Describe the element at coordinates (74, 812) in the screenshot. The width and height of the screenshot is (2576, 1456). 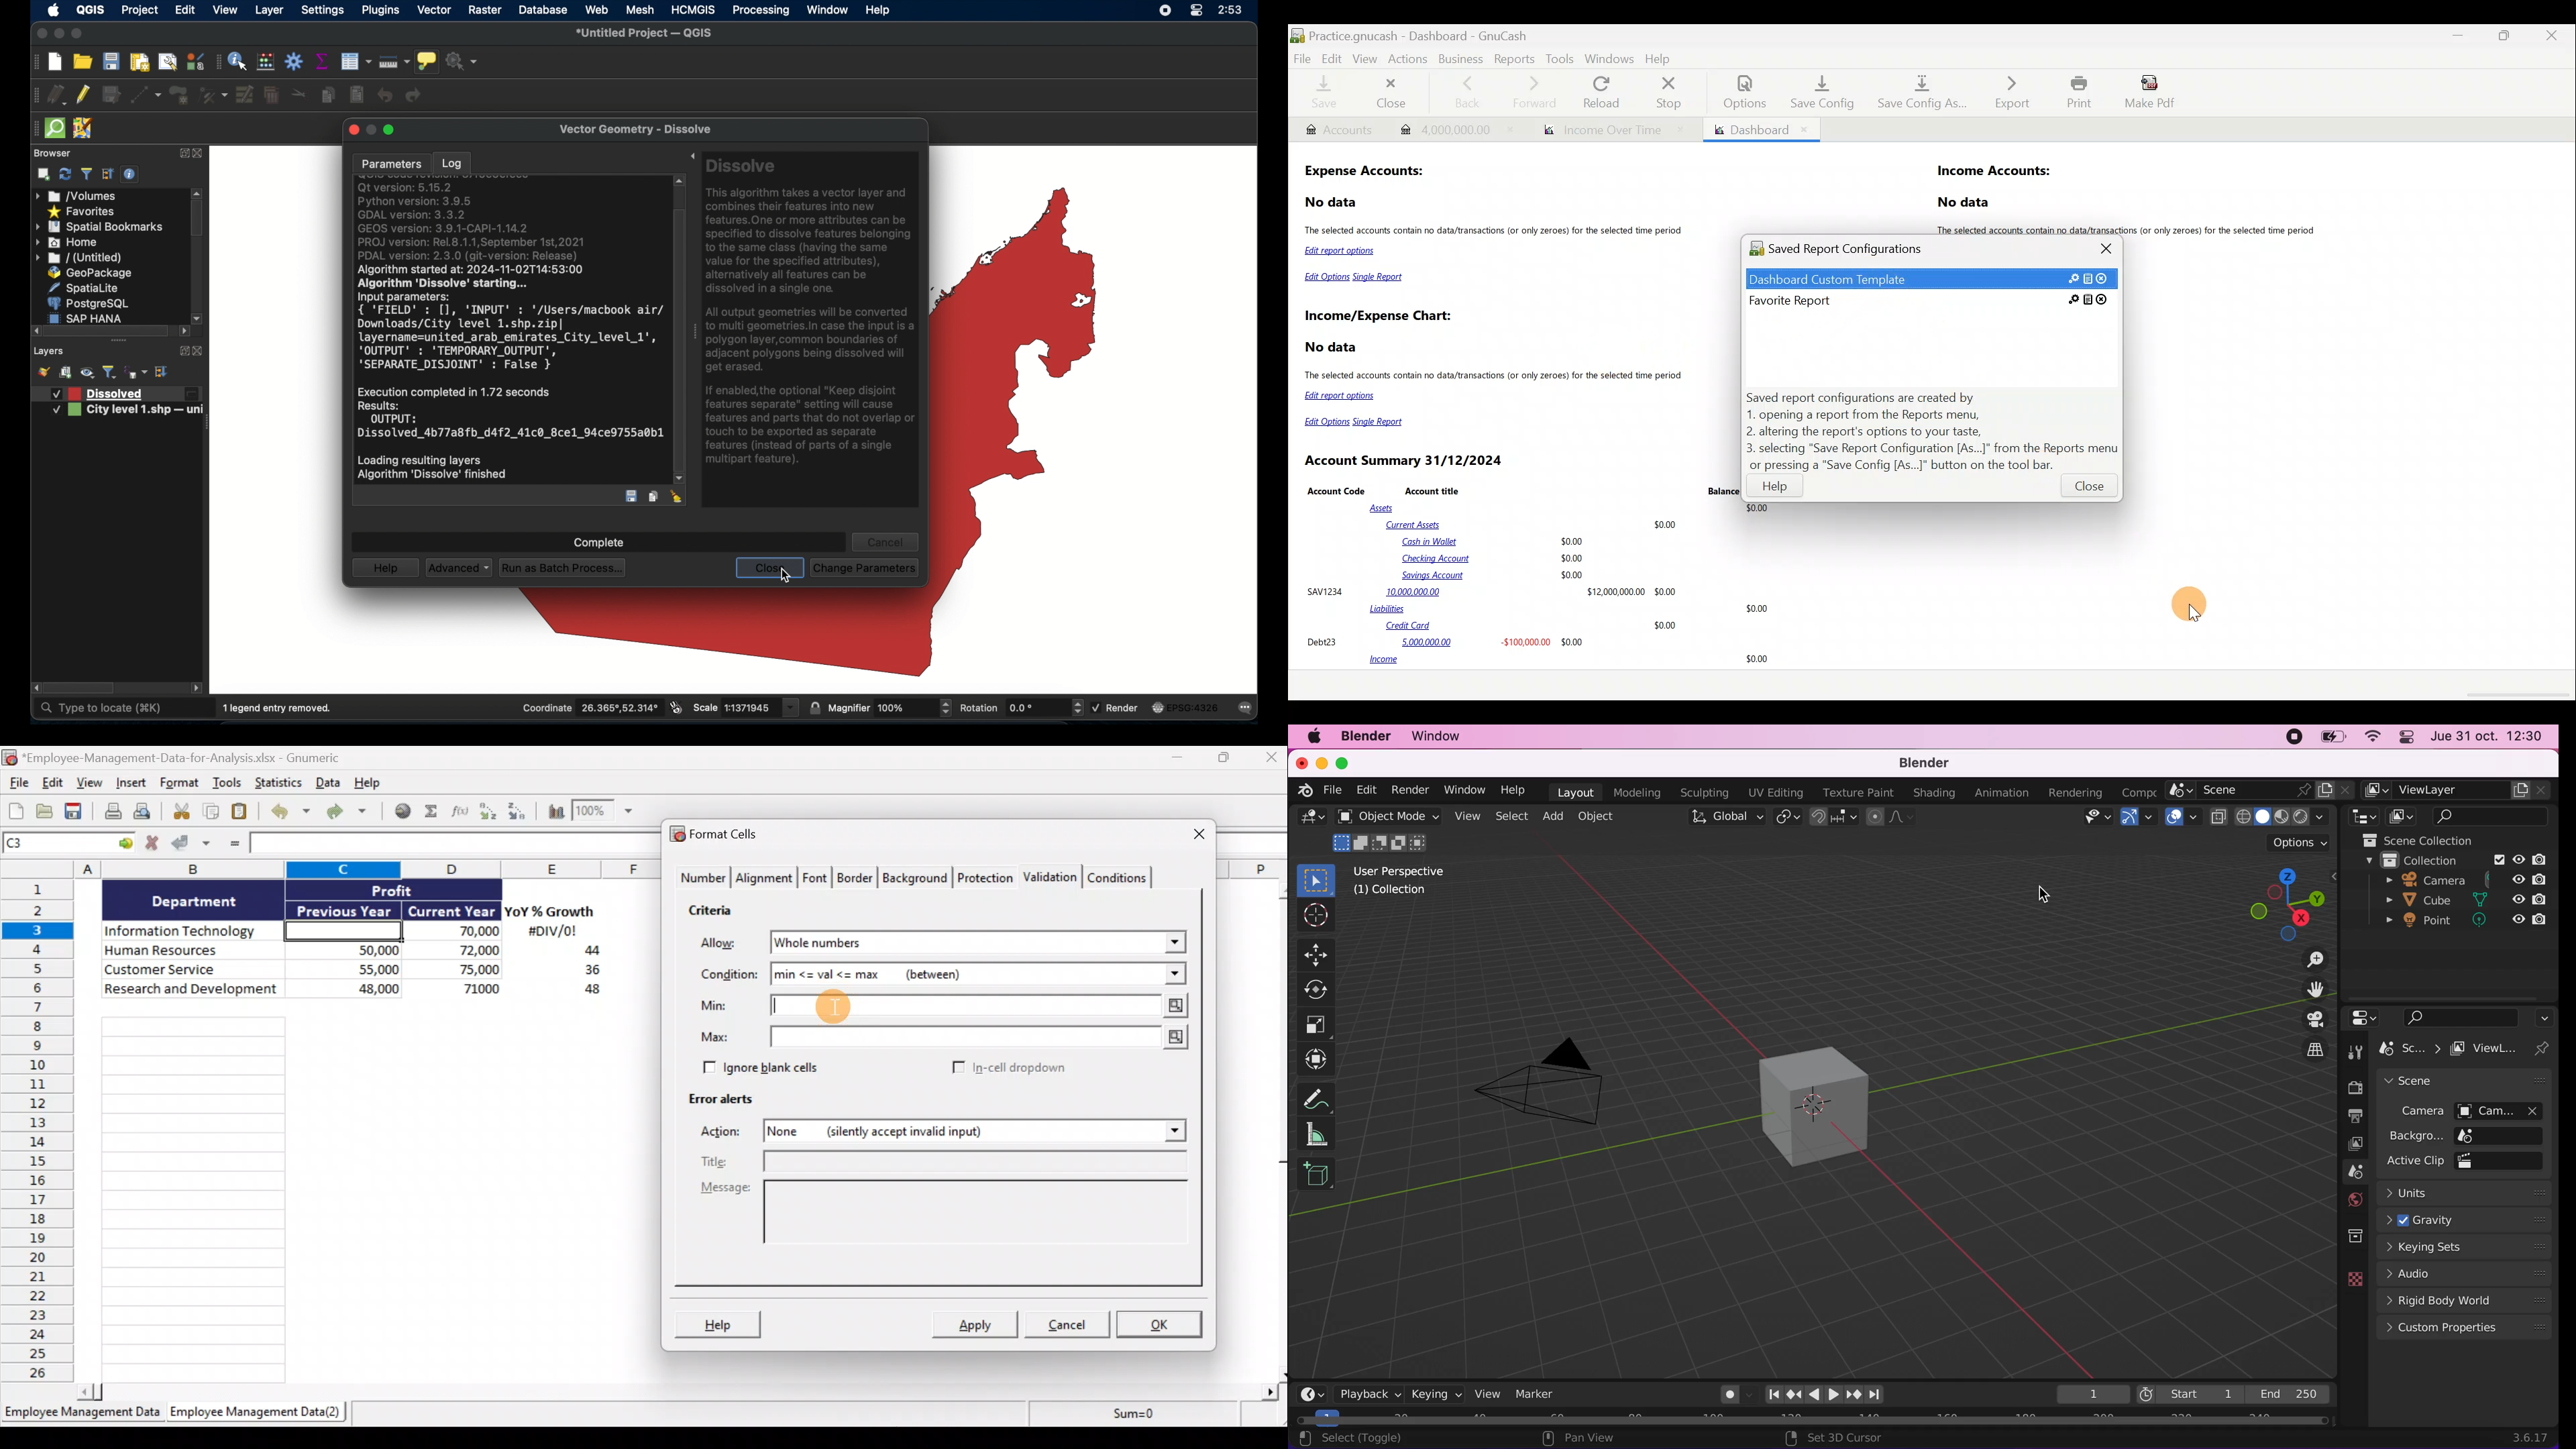
I see `Save current workbook` at that location.